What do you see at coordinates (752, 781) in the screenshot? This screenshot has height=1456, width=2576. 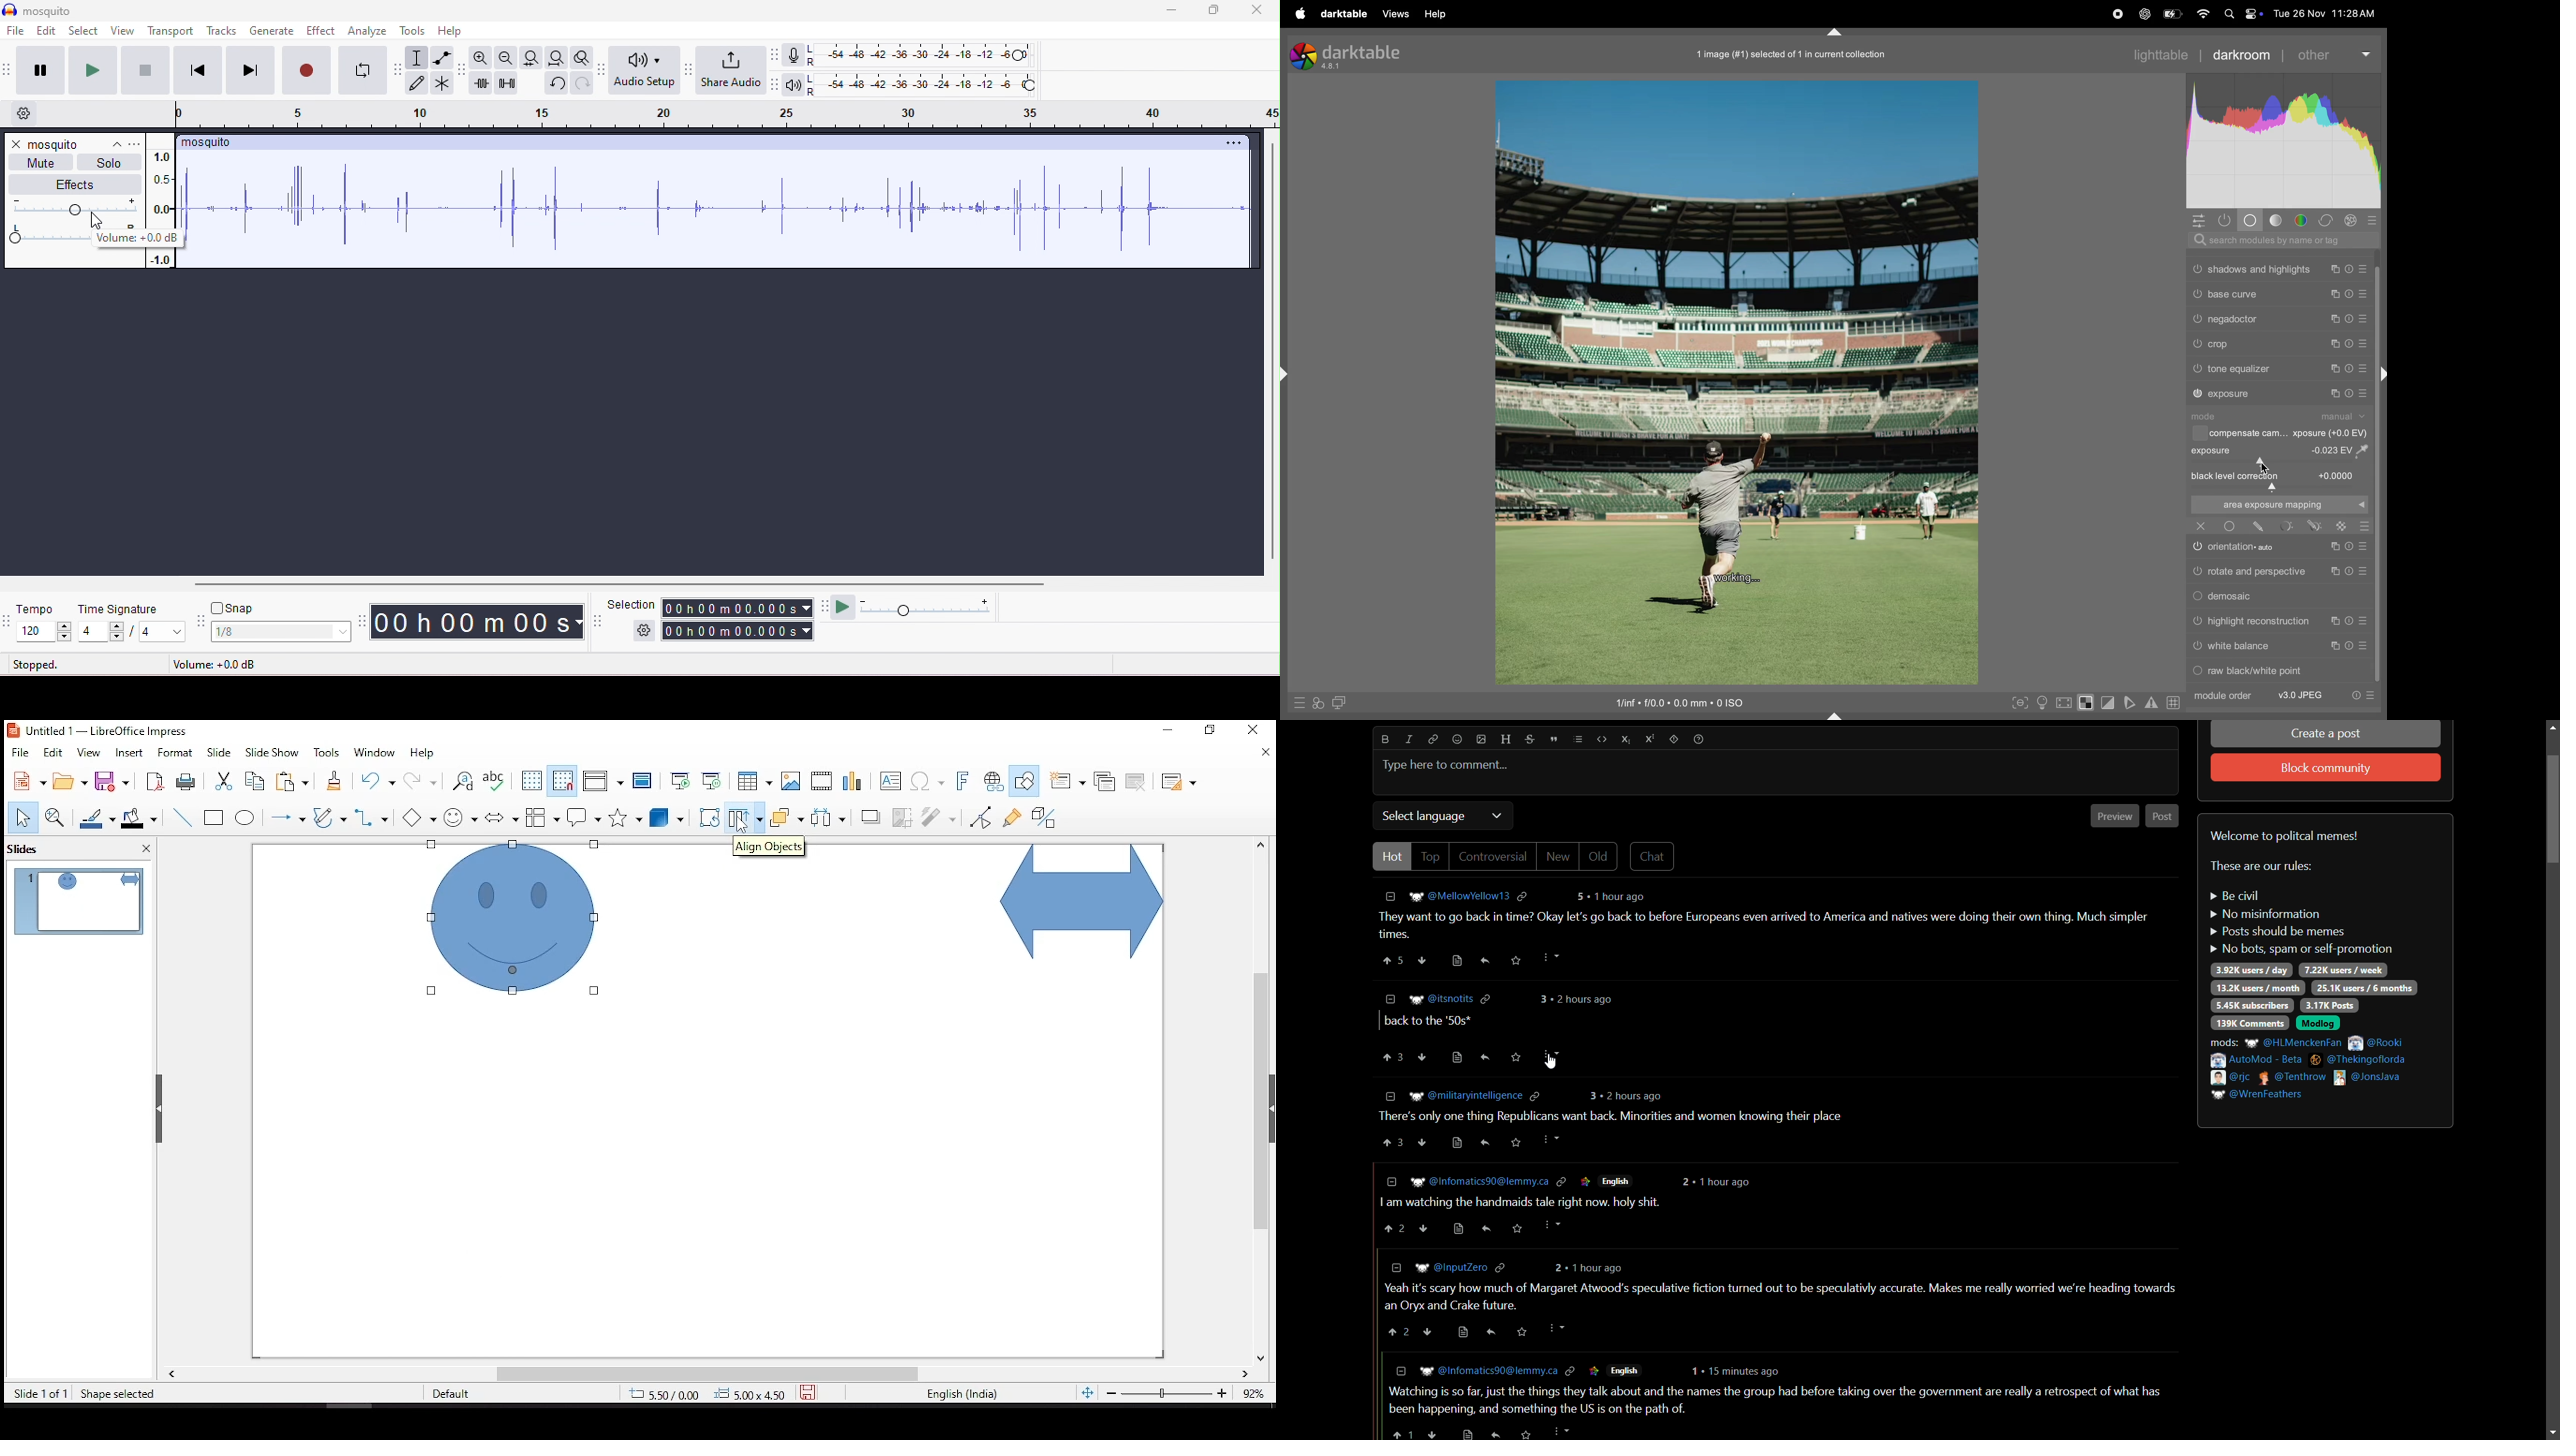 I see `table` at bounding box center [752, 781].